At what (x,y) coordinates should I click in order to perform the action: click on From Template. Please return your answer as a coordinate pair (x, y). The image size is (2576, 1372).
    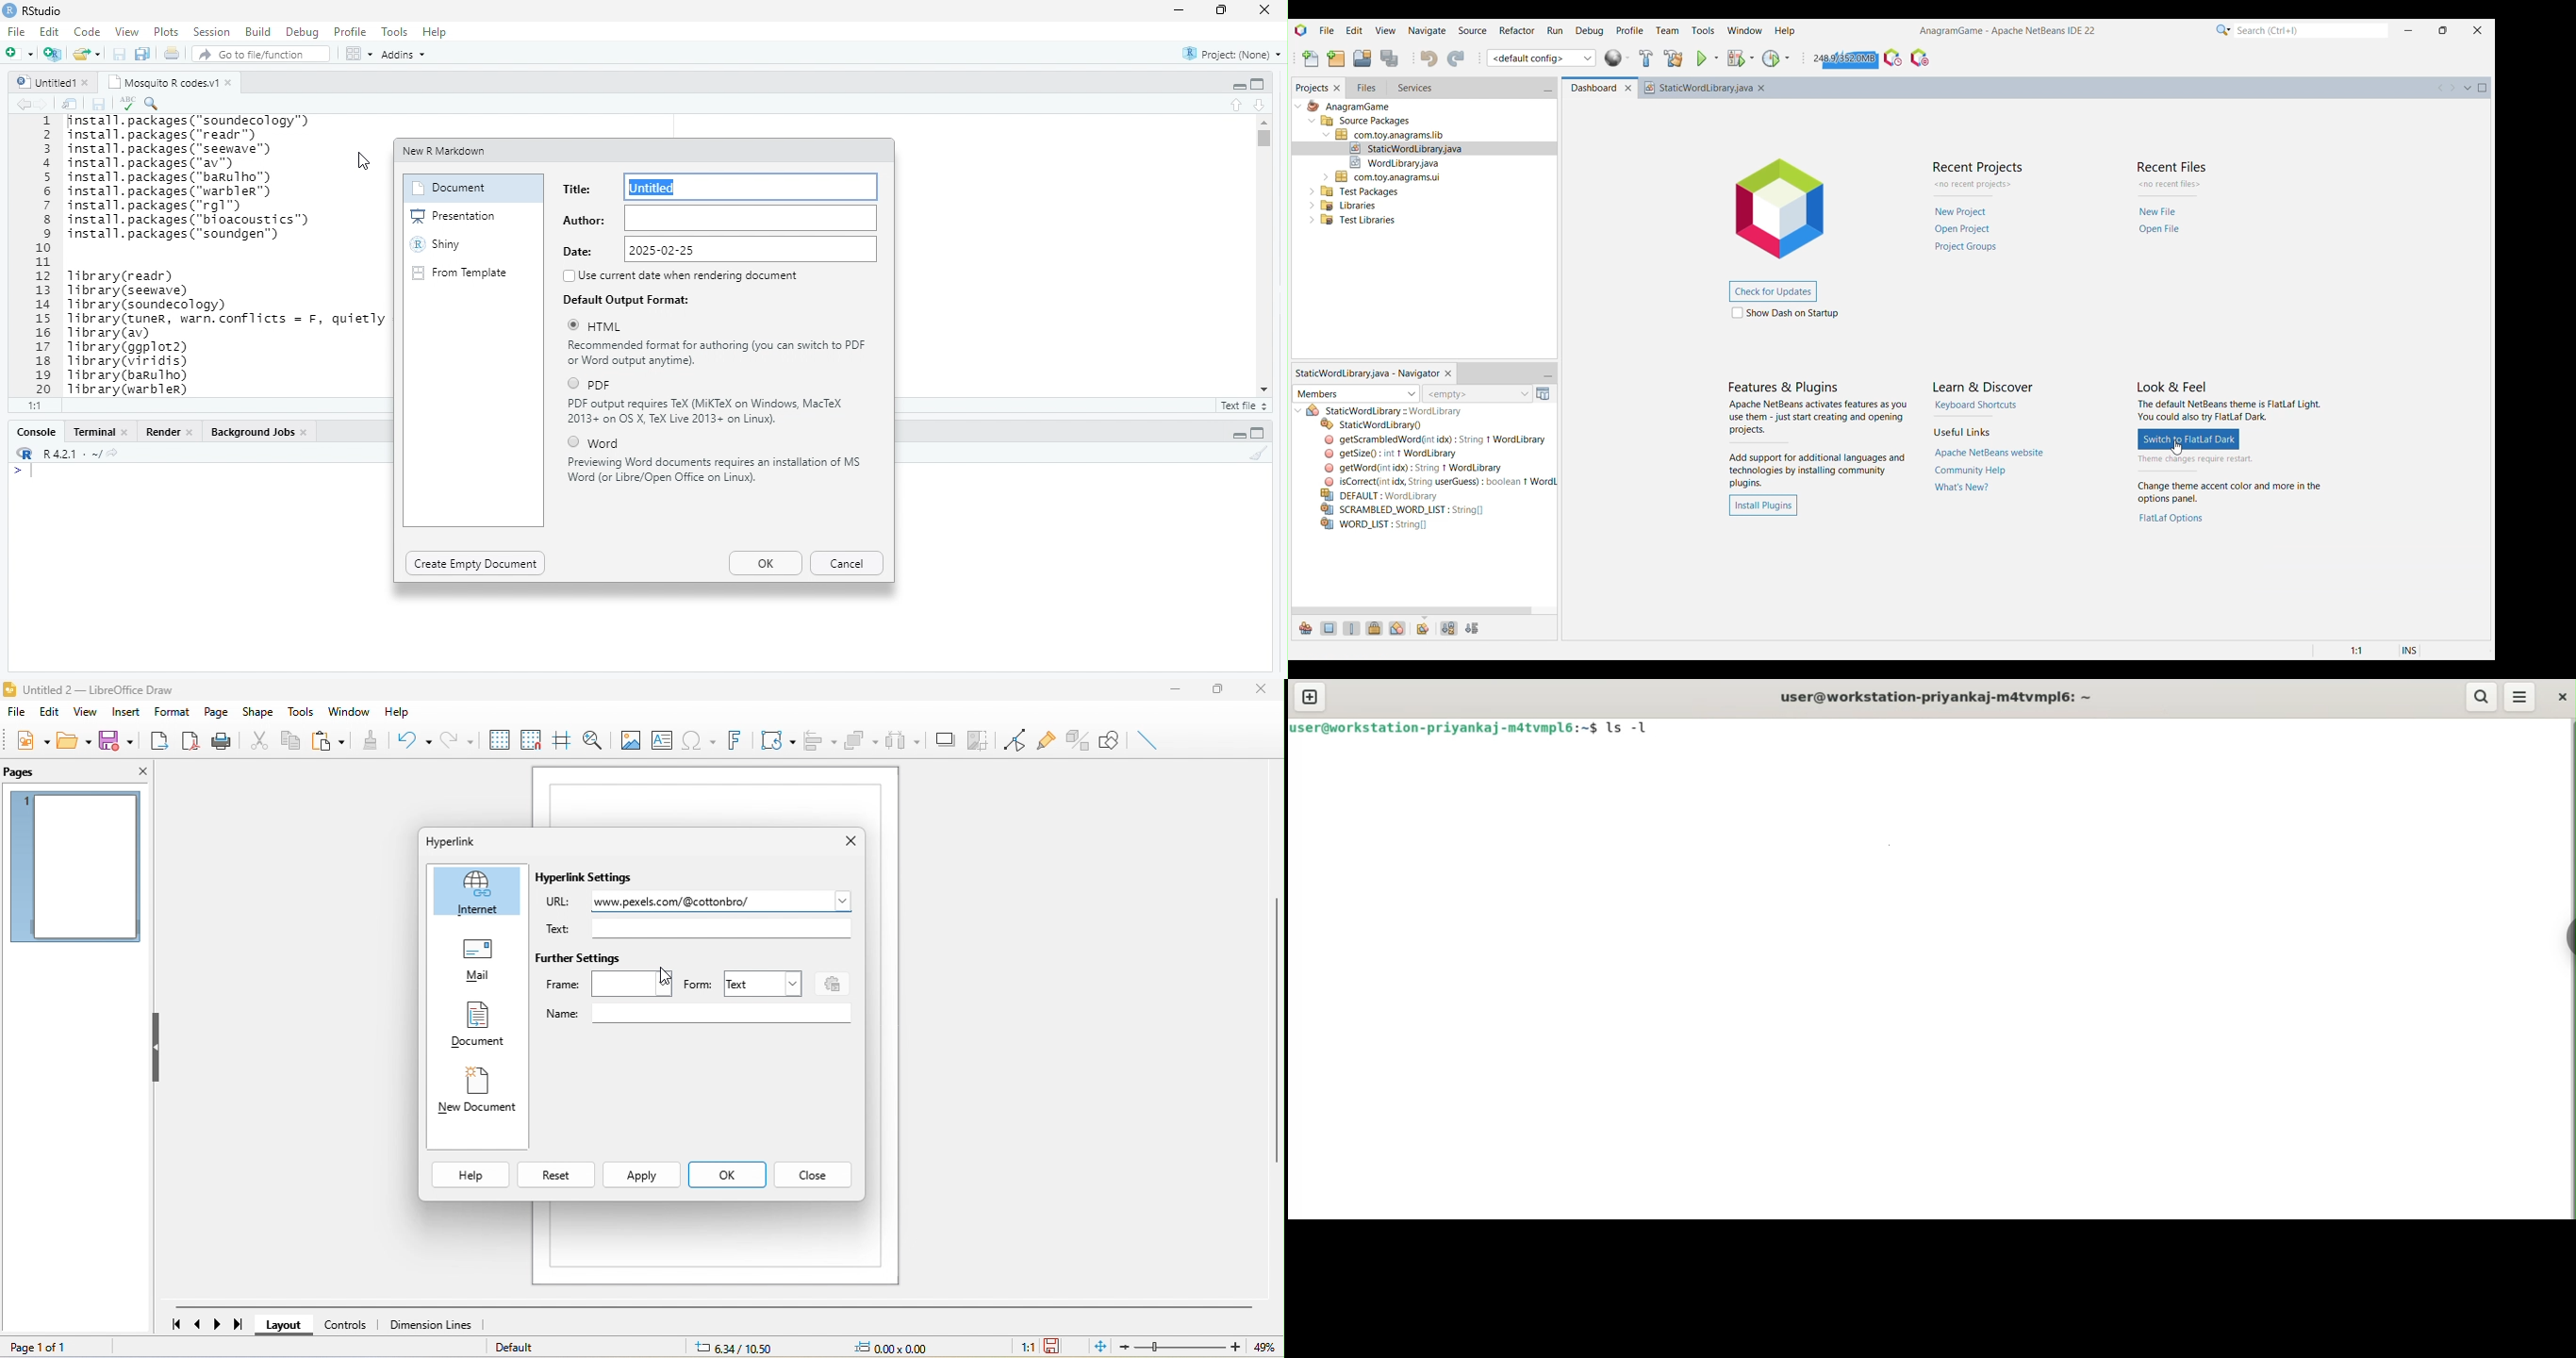
    Looking at the image, I should click on (460, 273).